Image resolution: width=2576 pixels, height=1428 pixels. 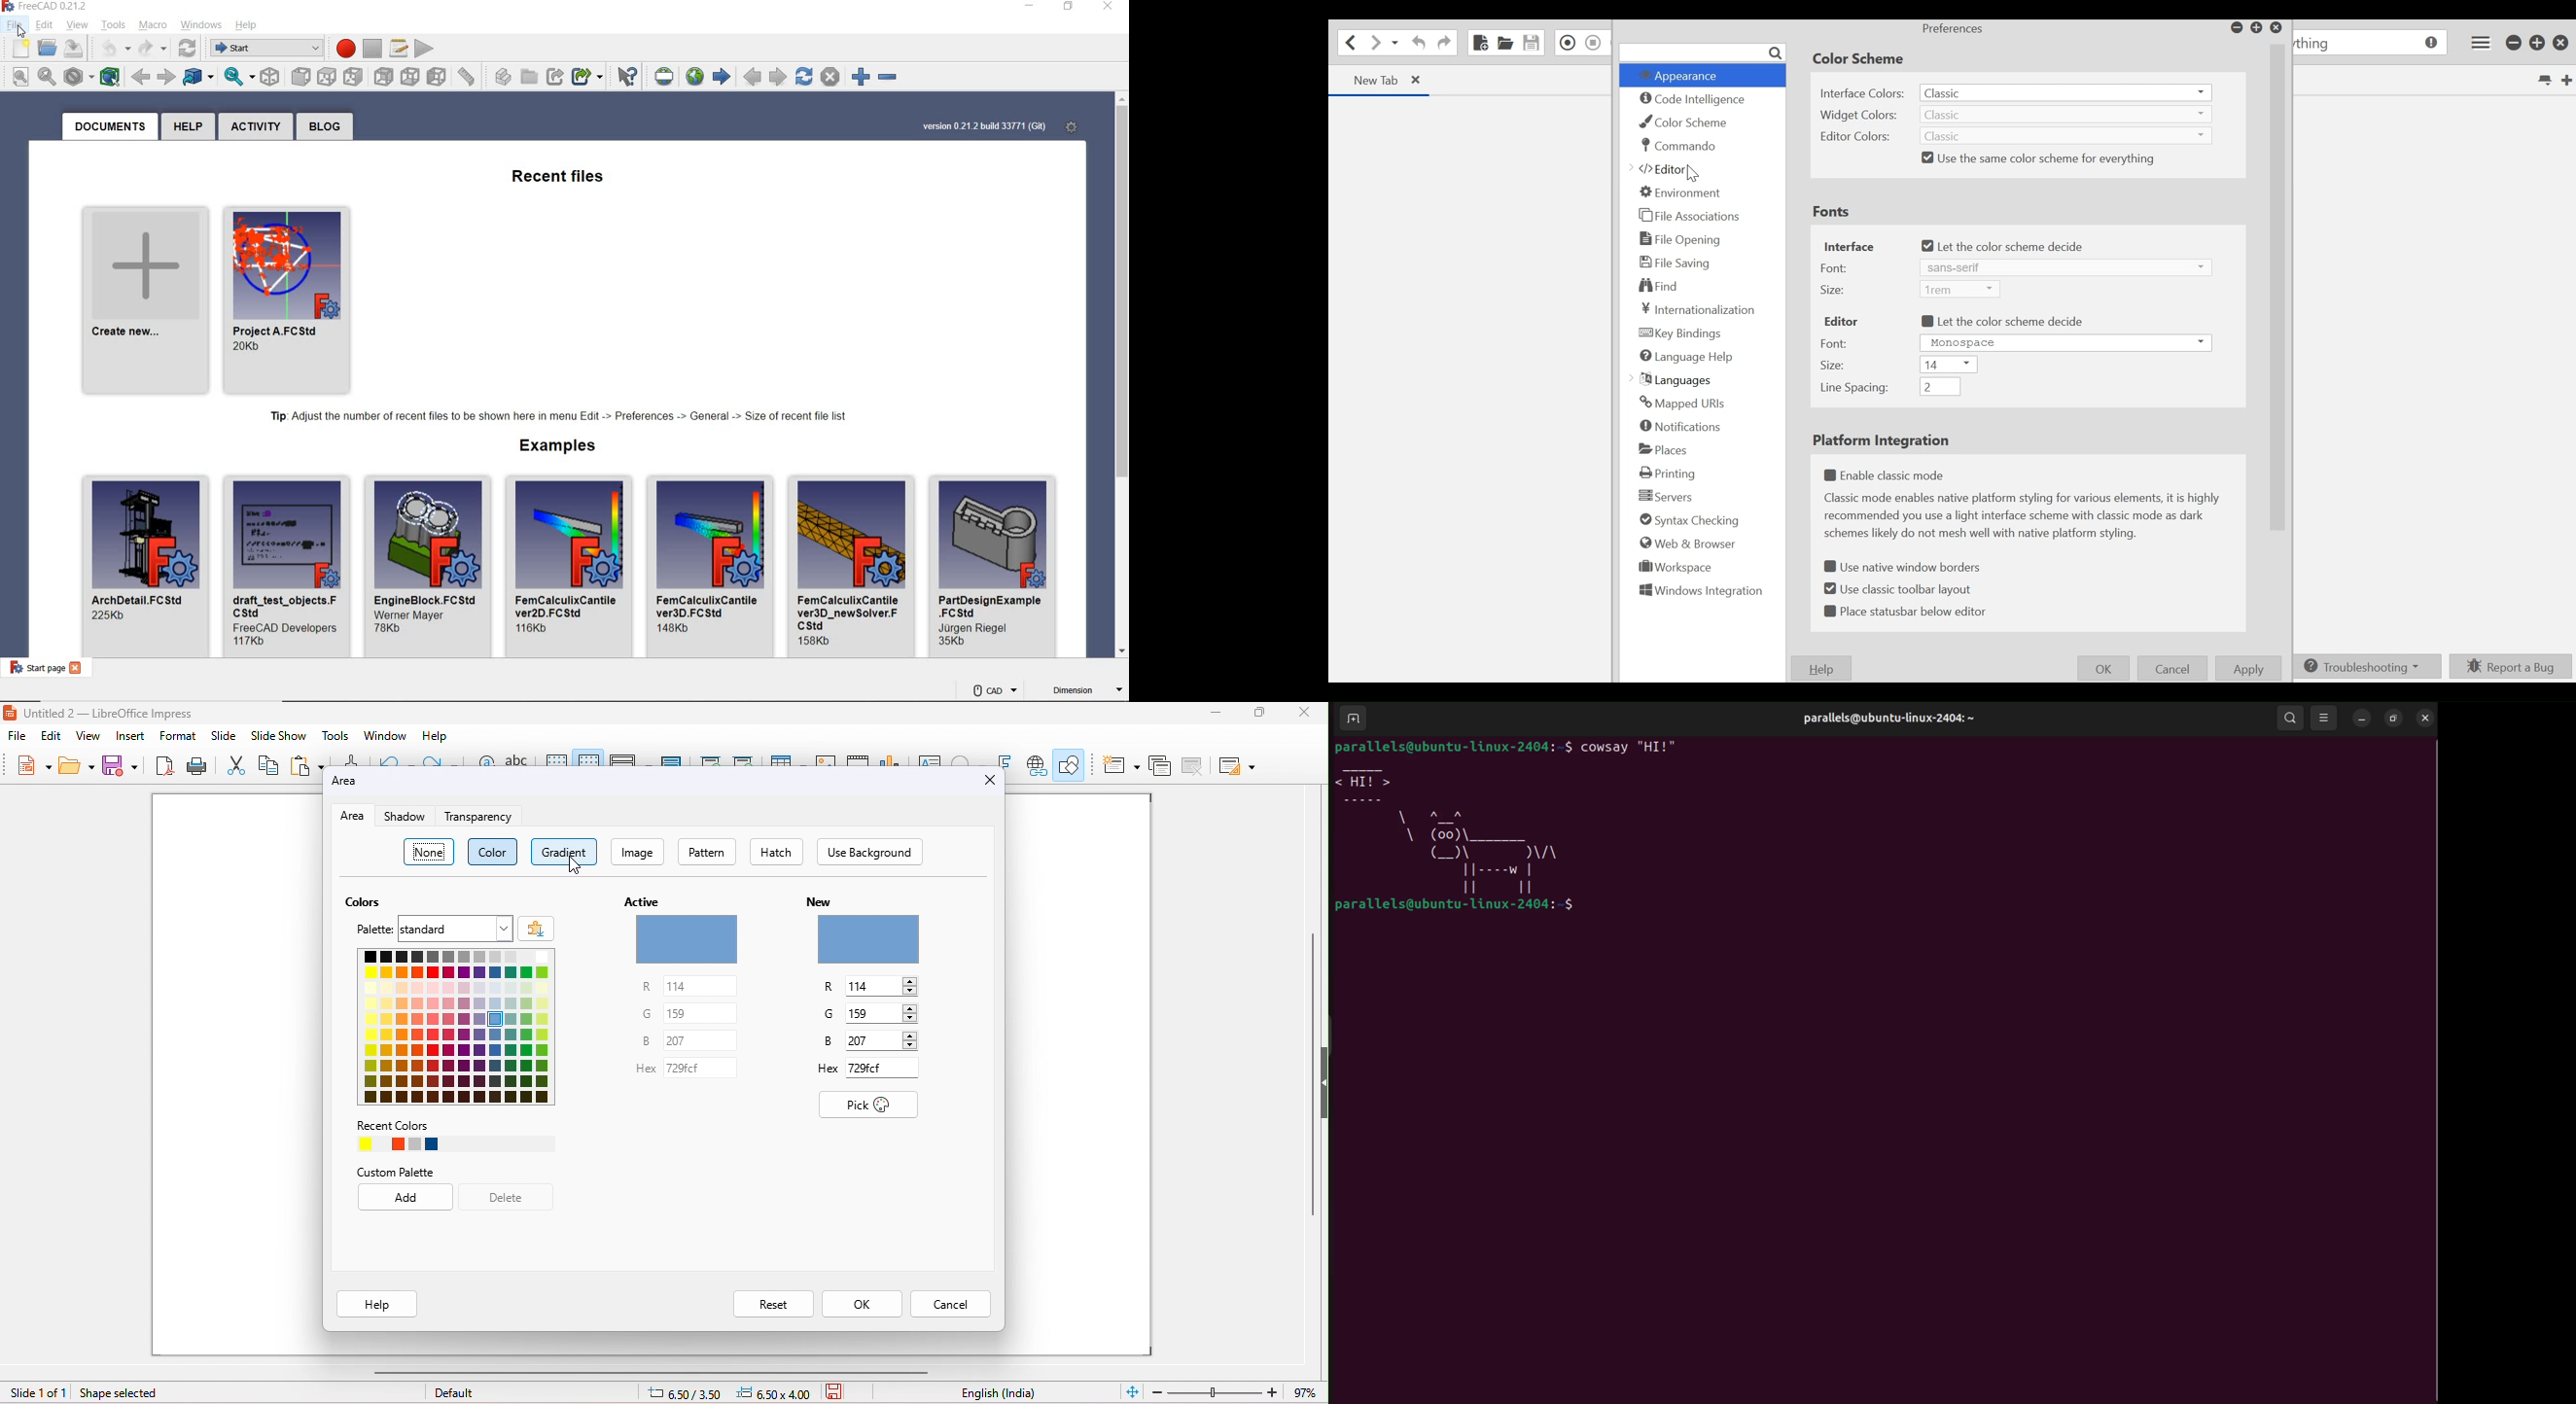 What do you see at coordinates (1394, 43) in the screenshot?
I see `Recent location` at bounding box center [1394, 43].